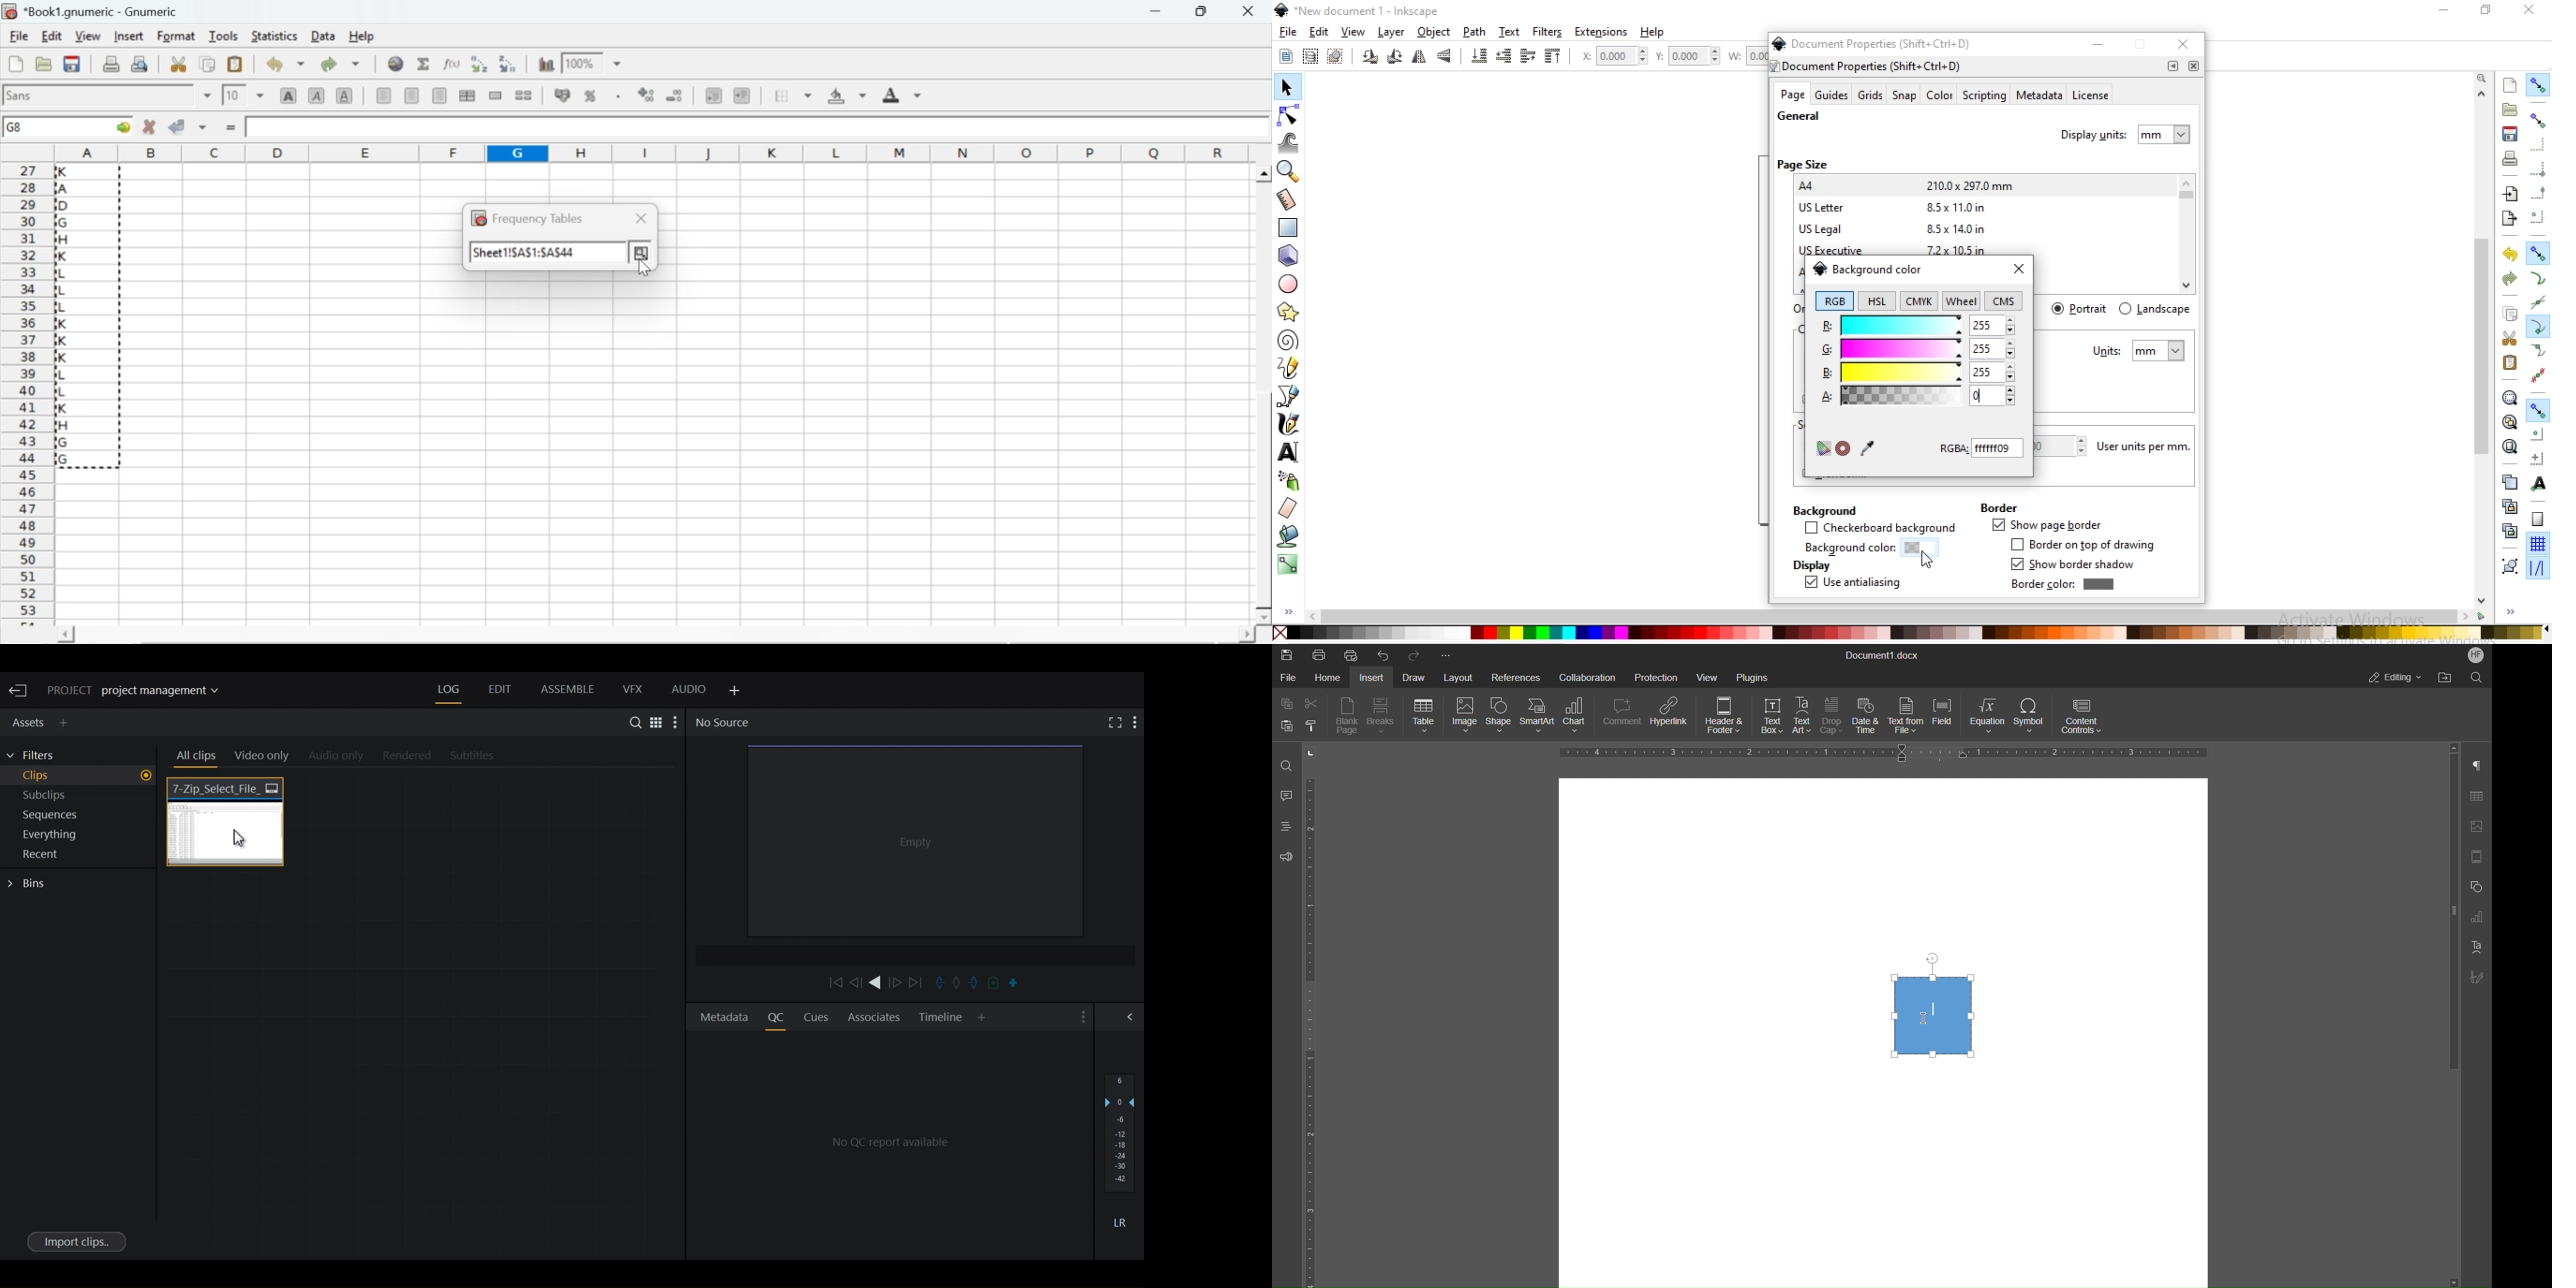  What do you see at coordinates (1434, 32) in the screenshot?
I see `object` at bounding box center [1434, 32].